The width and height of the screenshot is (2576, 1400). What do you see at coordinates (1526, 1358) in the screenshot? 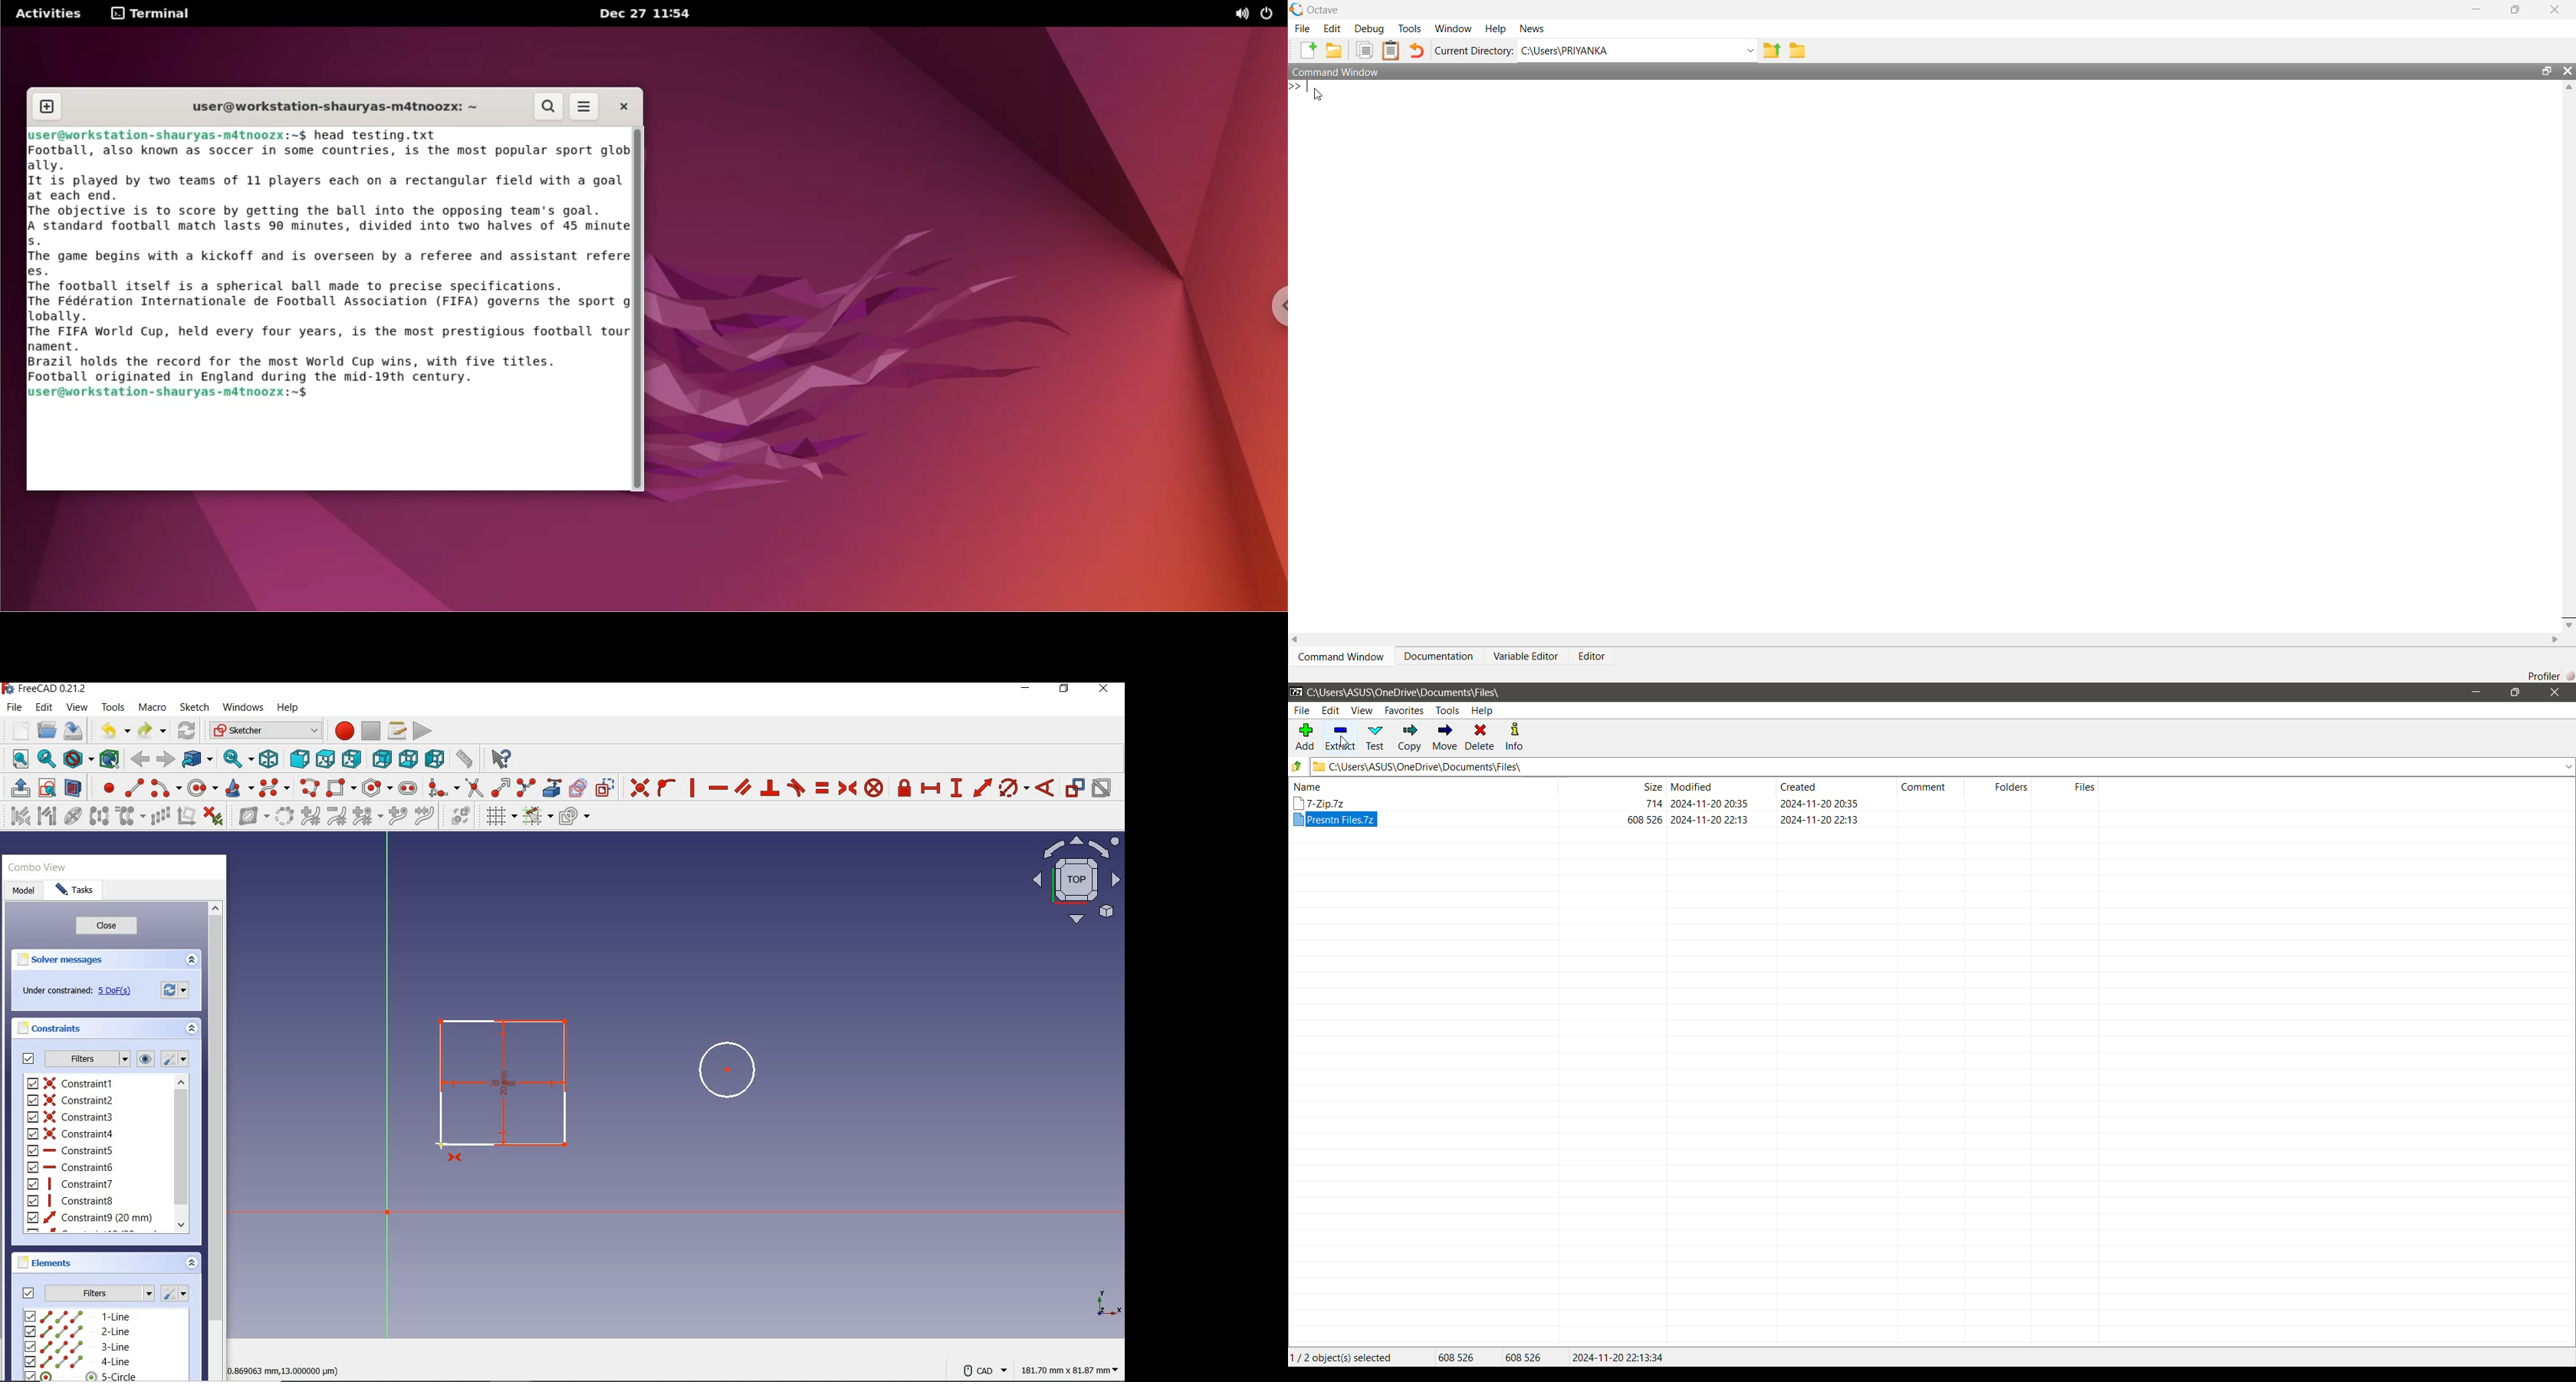
I see `Sie of the last fie selected` at bounding box center [1526, 1358].